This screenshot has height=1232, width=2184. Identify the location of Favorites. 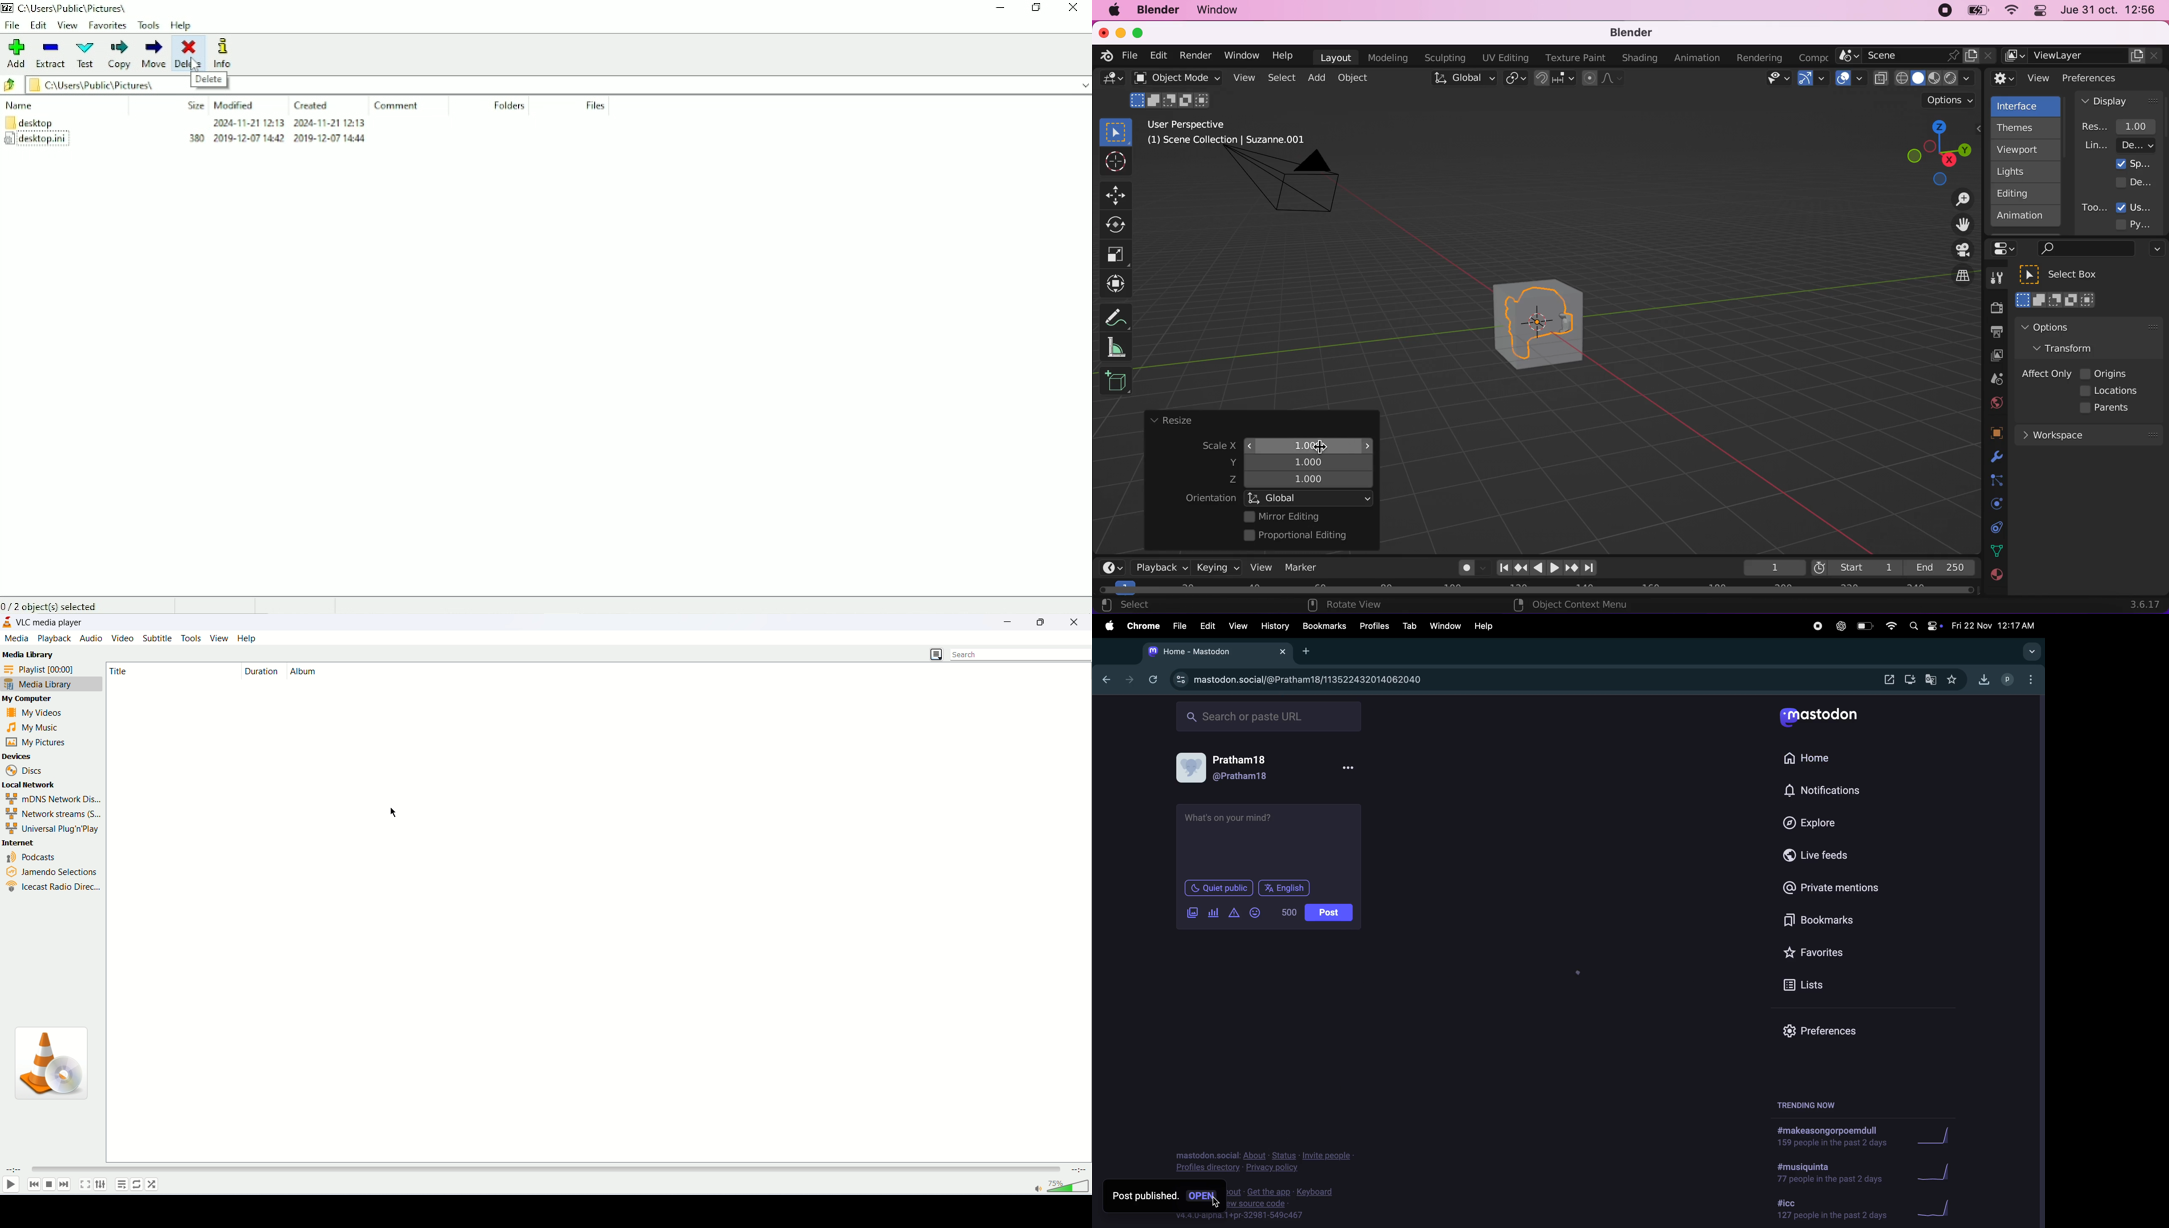
(107, 26).